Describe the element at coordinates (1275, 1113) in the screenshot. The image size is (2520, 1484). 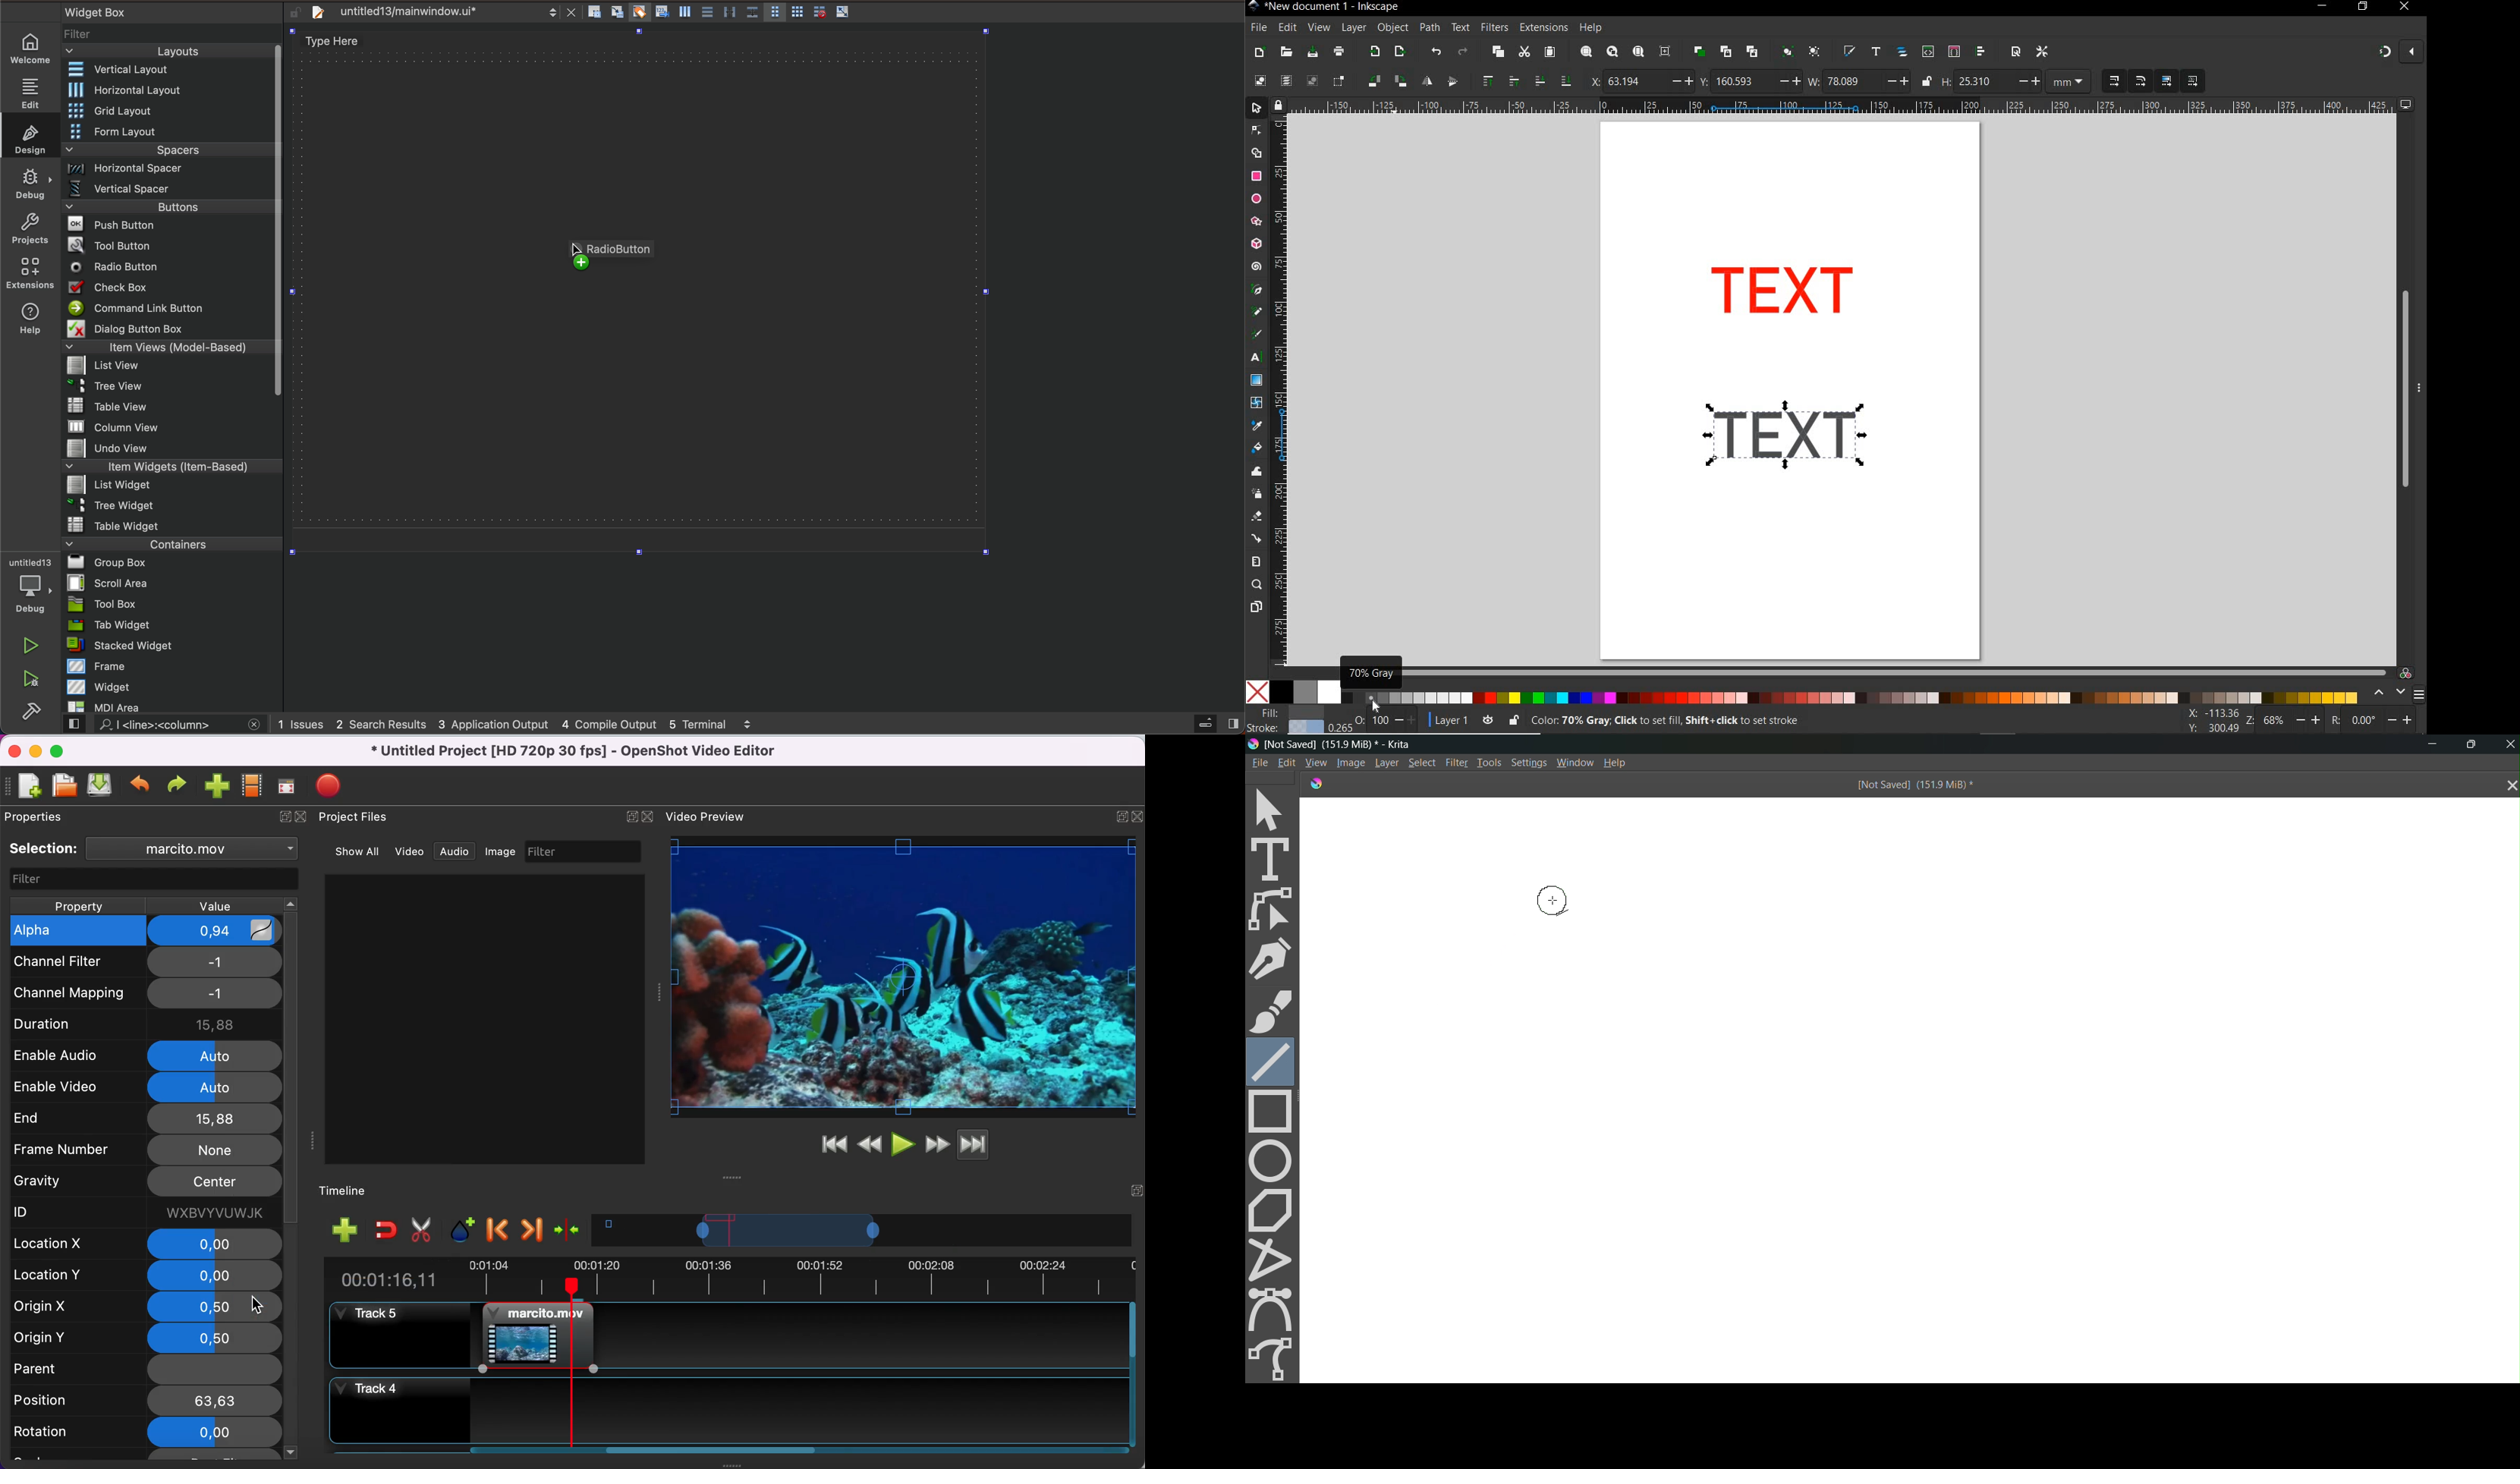
I see `rectangle` at that location.